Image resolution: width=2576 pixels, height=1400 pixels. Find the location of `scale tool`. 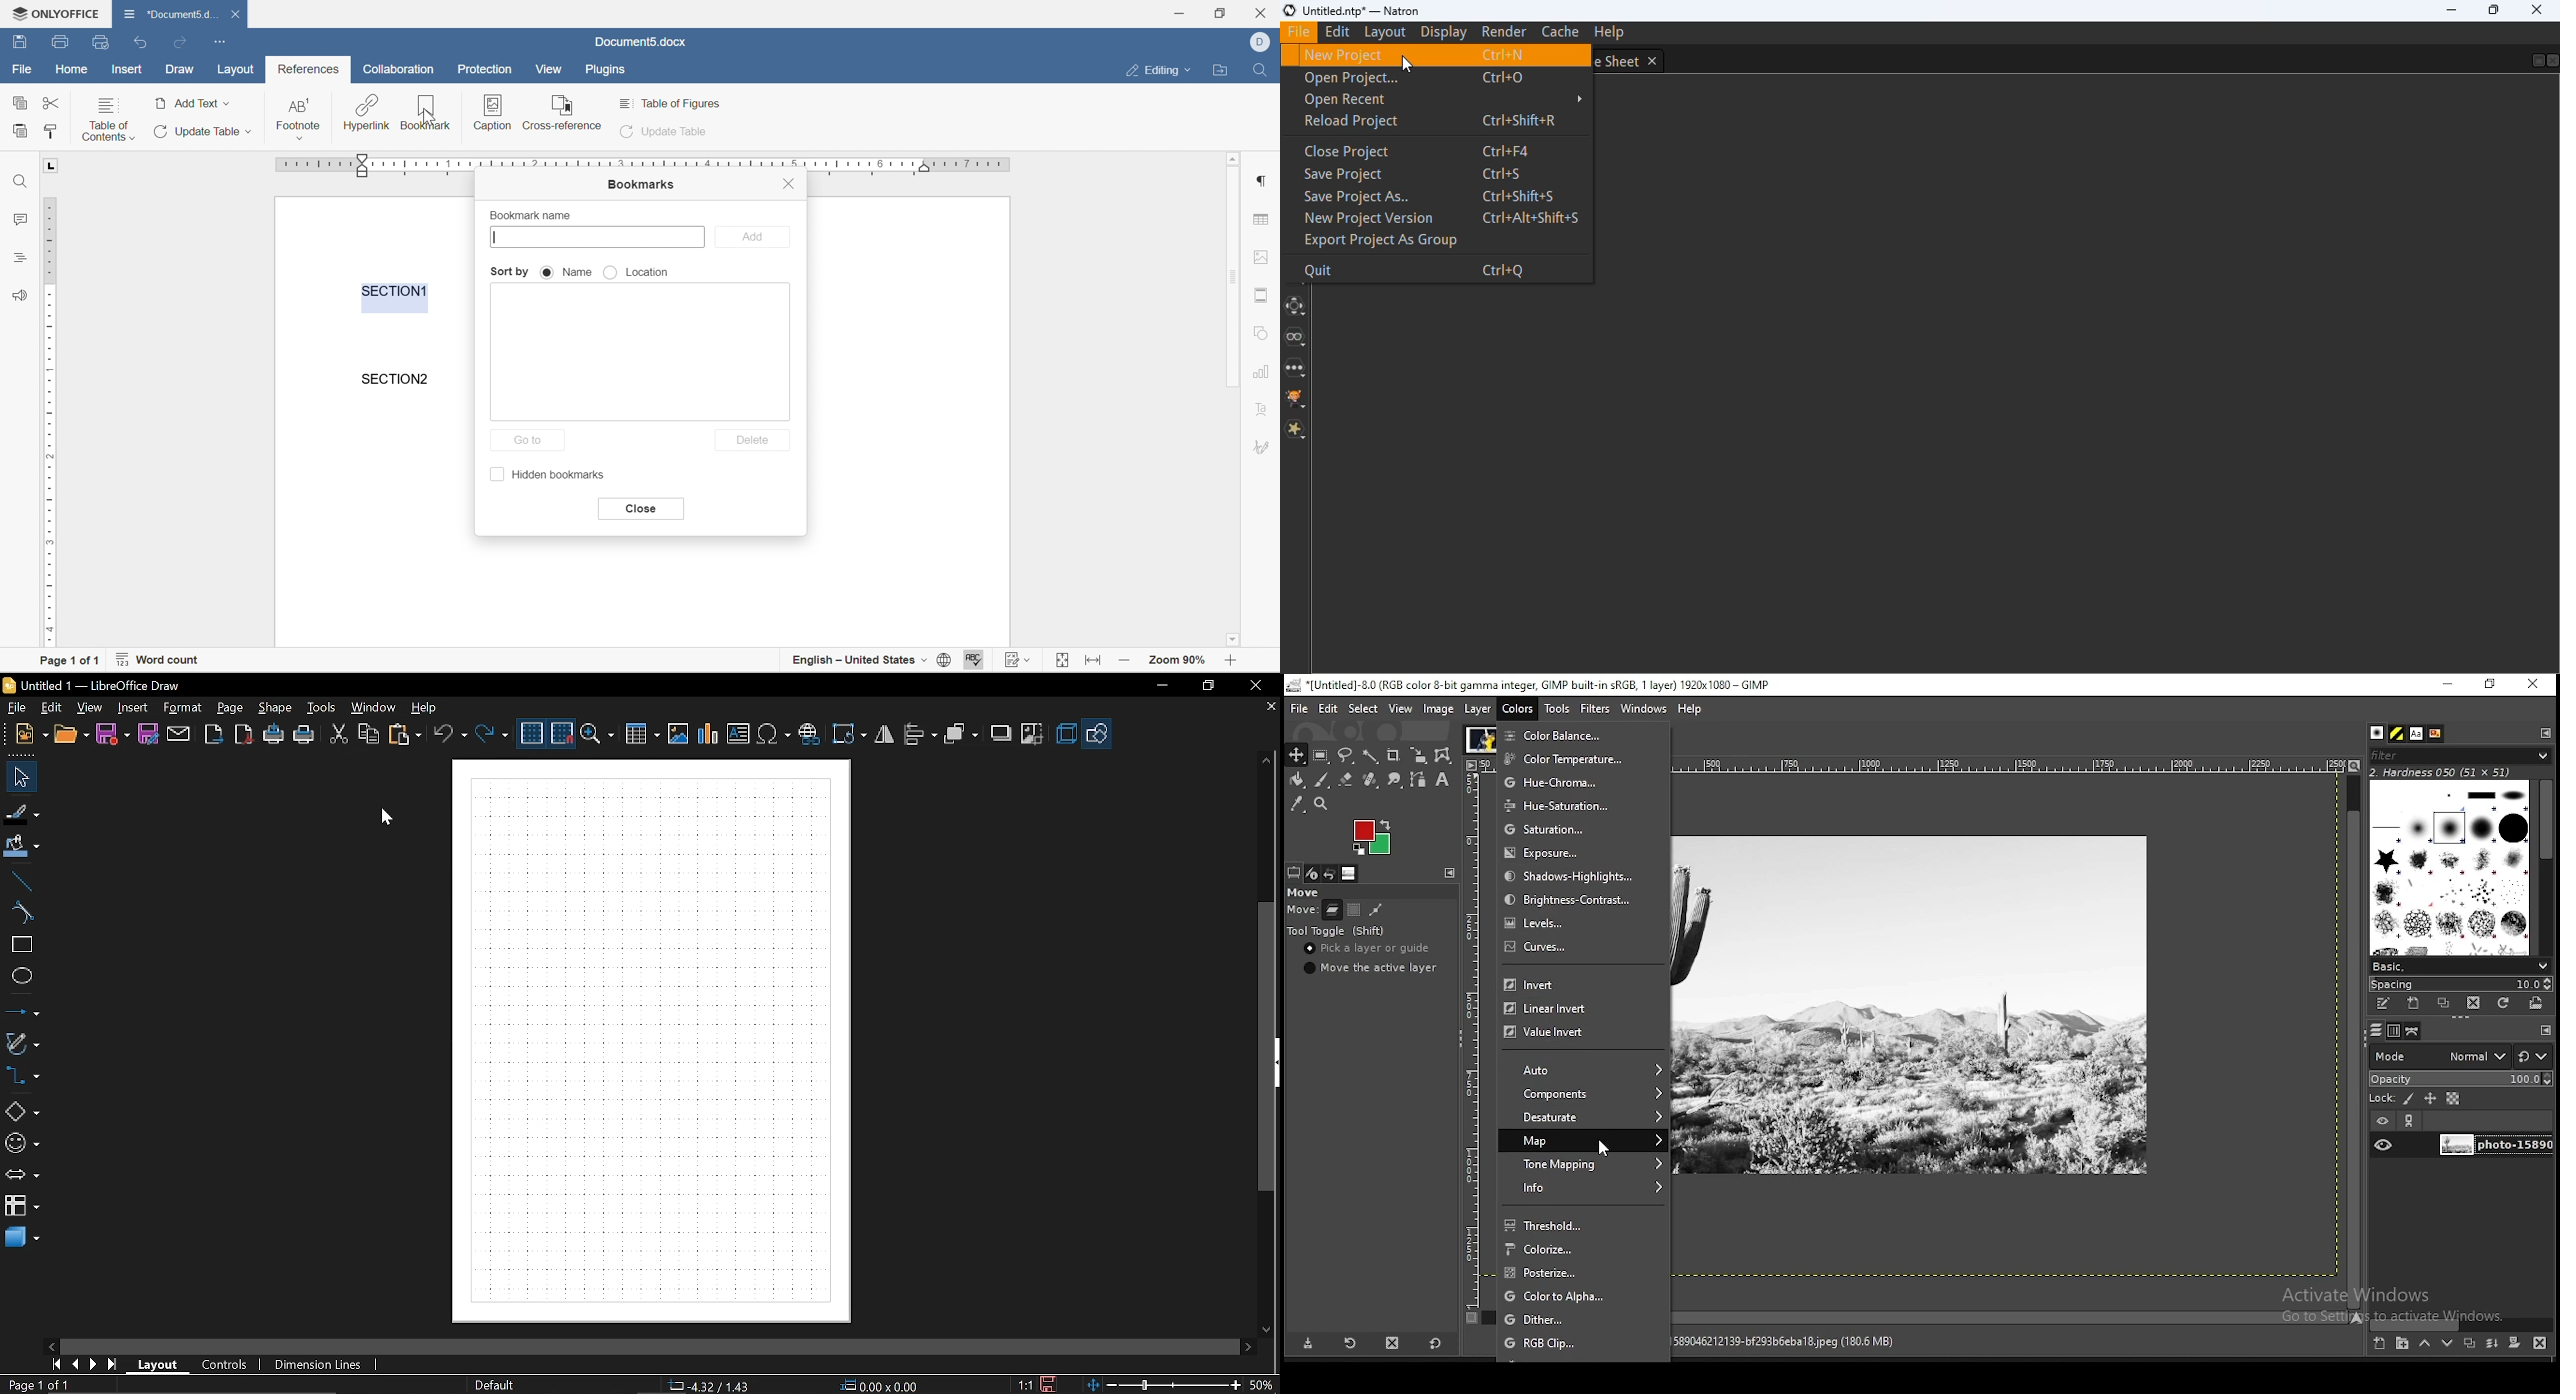

scale tool is located at coordinates (1421, 755).